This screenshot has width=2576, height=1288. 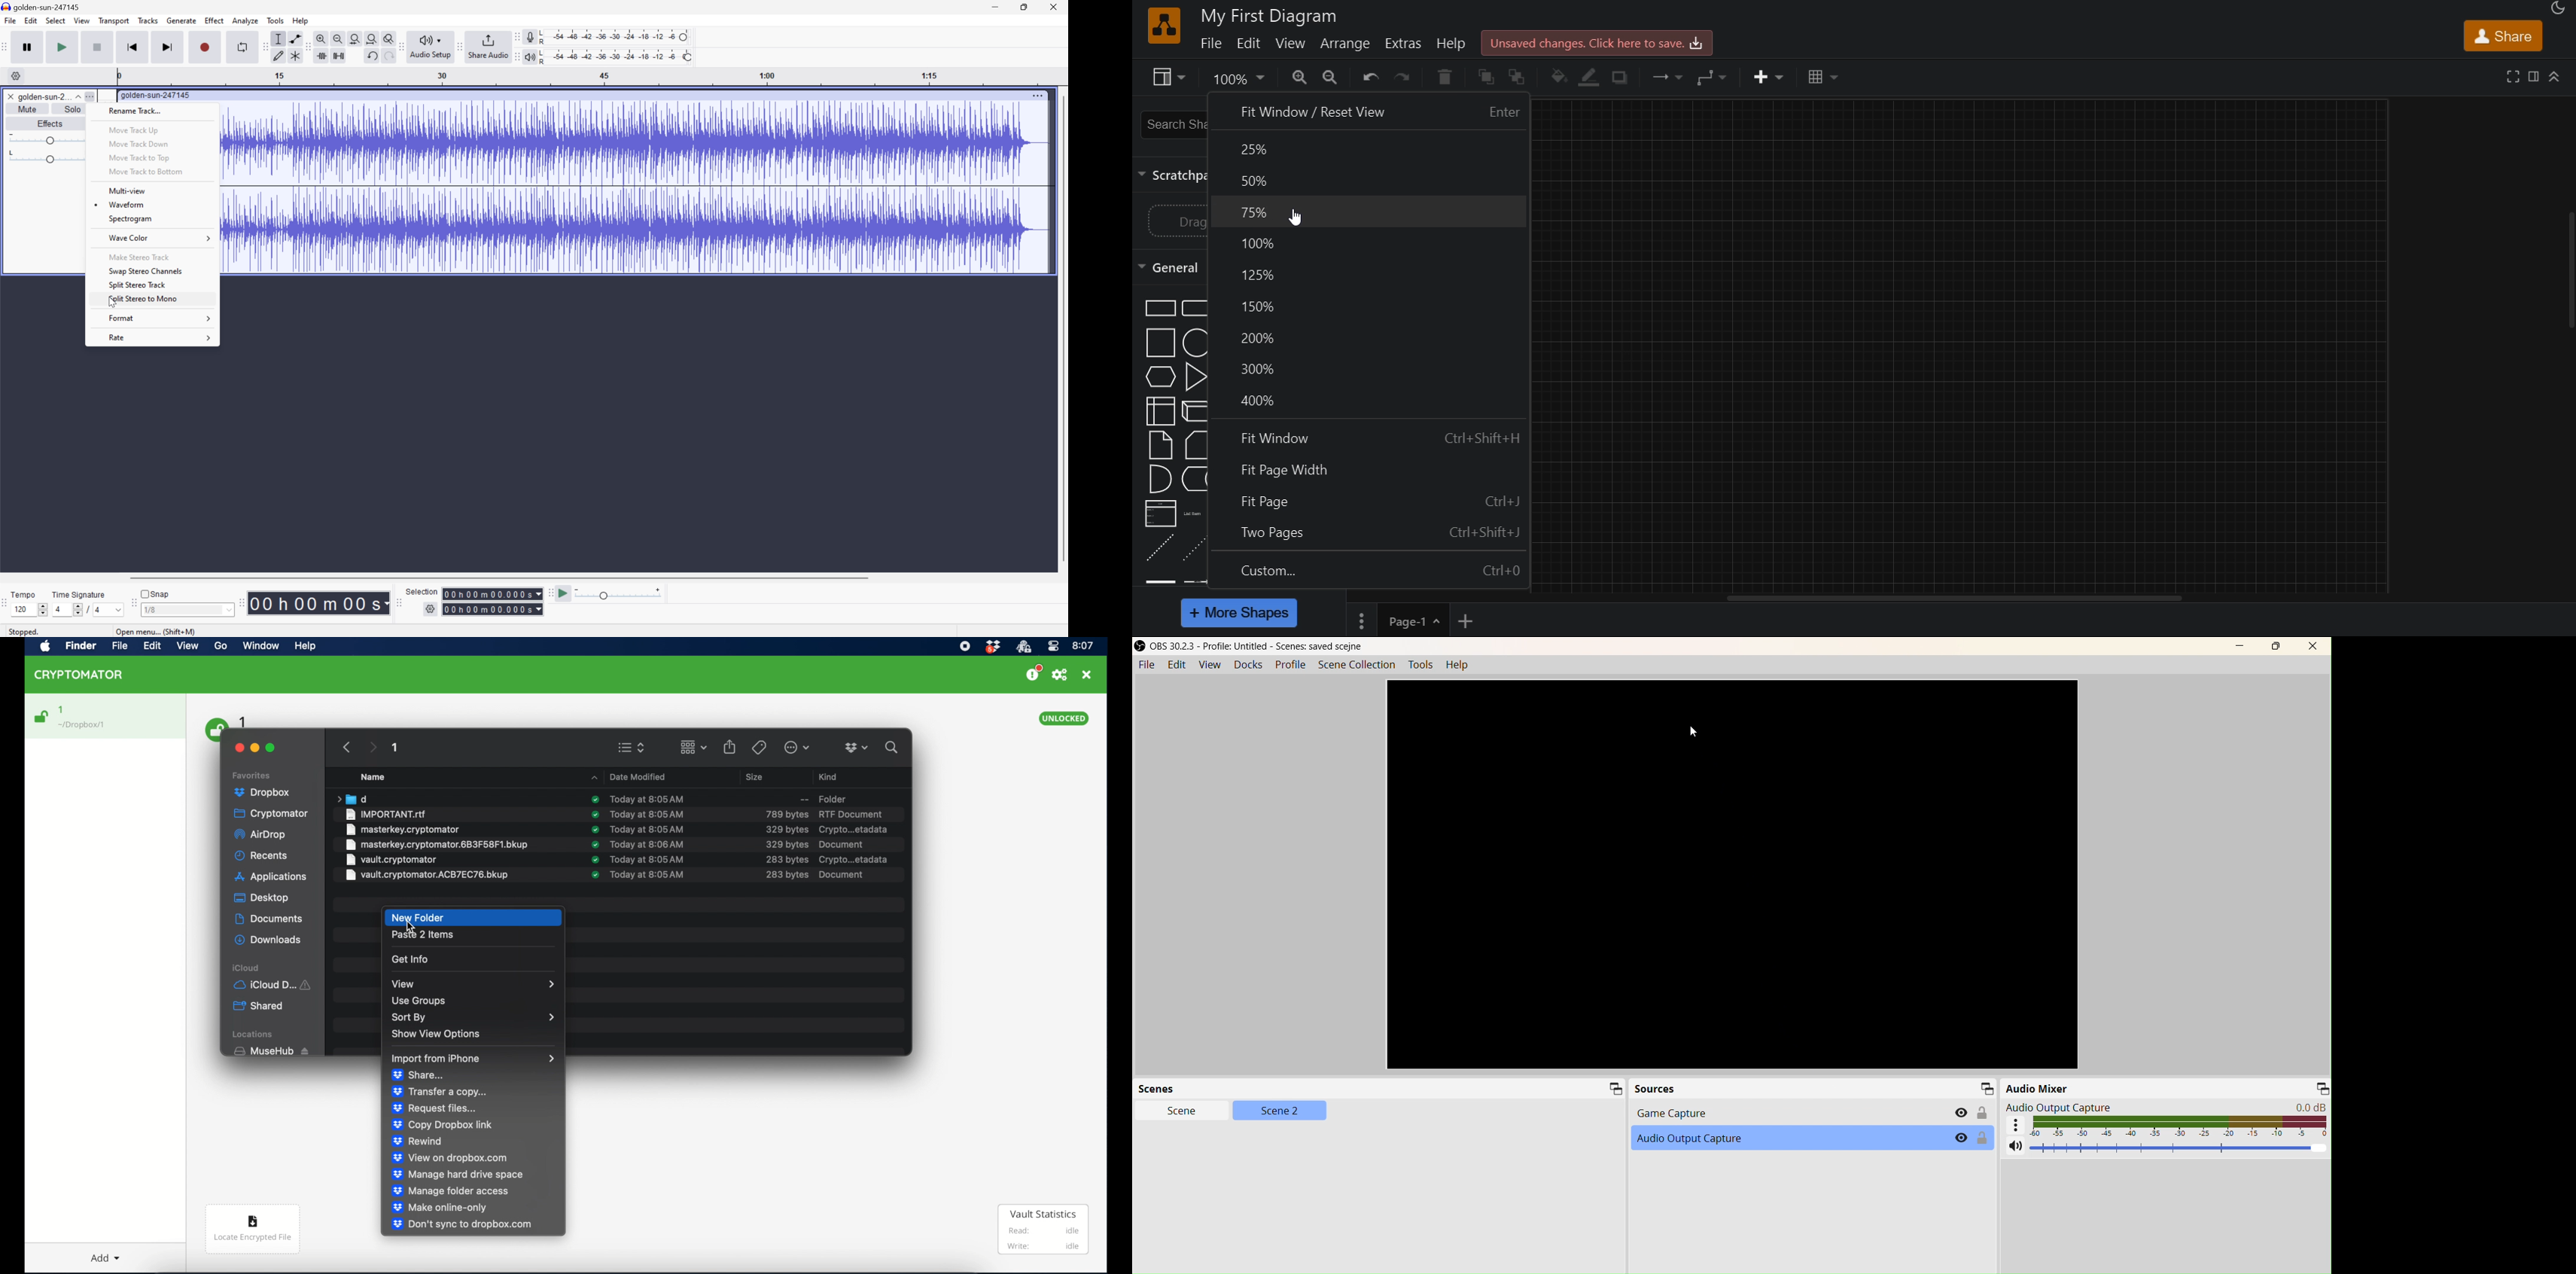 I want to click on more shapes, so click(x=1240, y=613).